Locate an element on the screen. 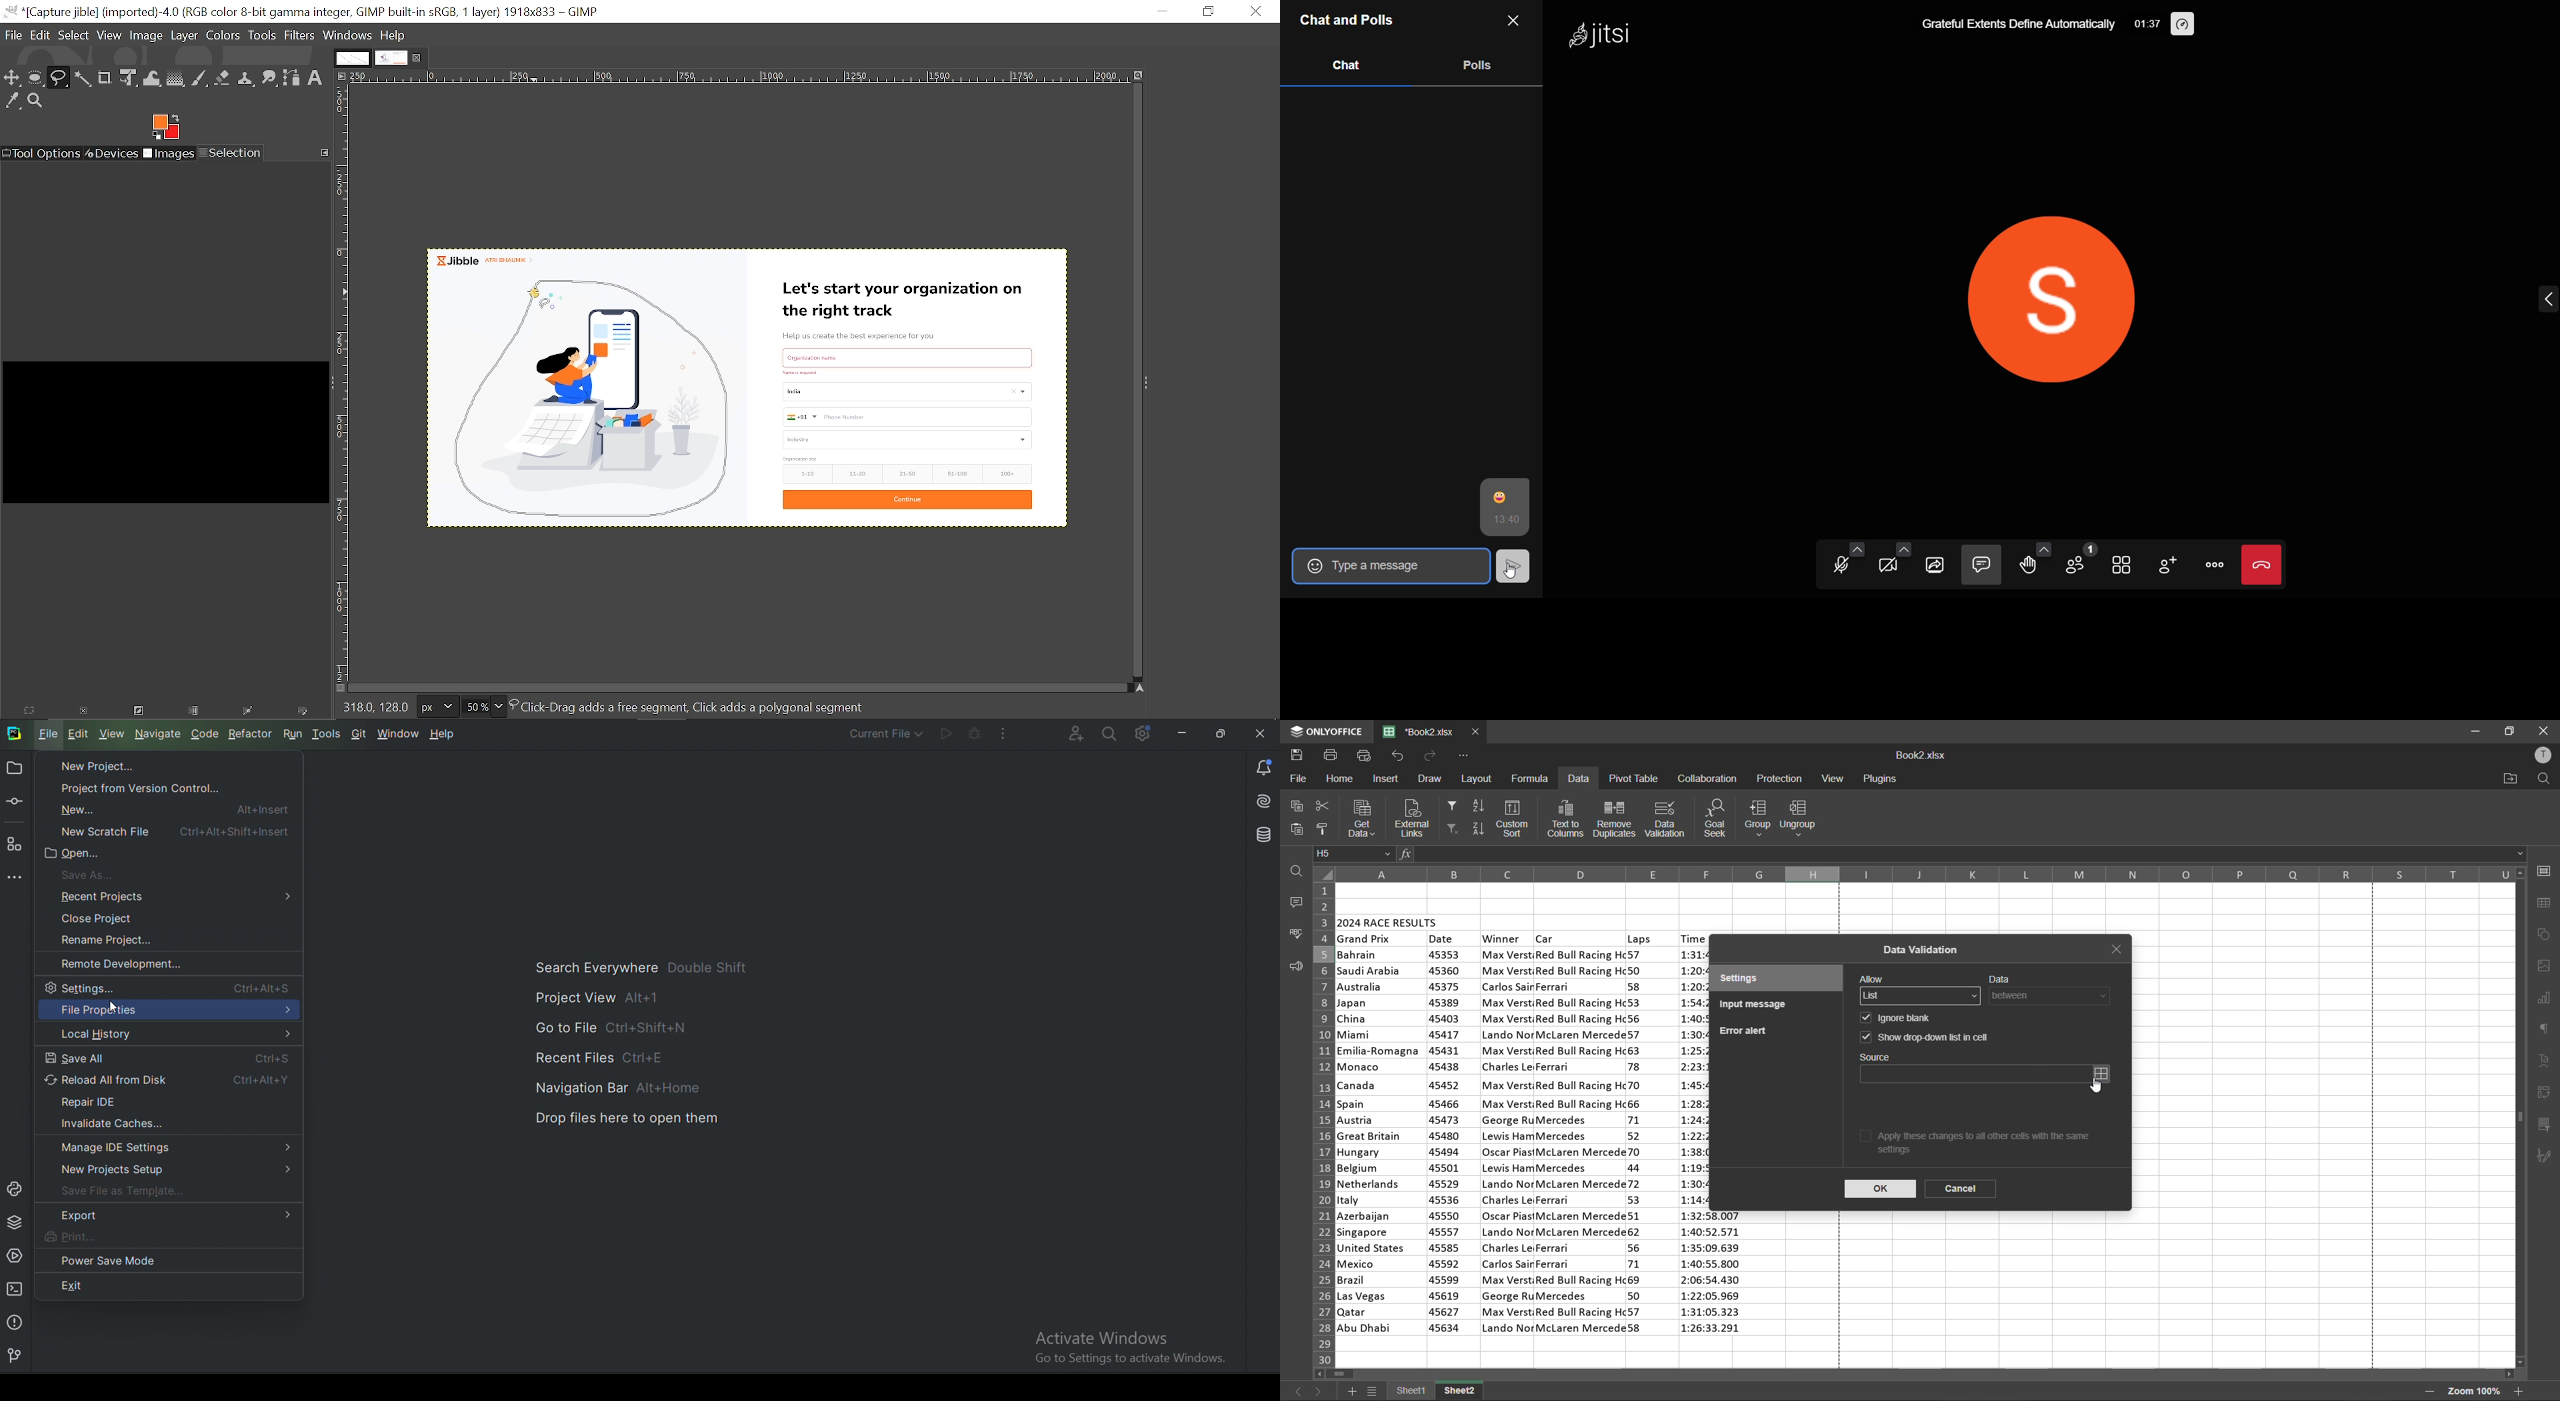 This screenshot has width=2576, height=1428. More tool windows is located at coordinates (18, 879).